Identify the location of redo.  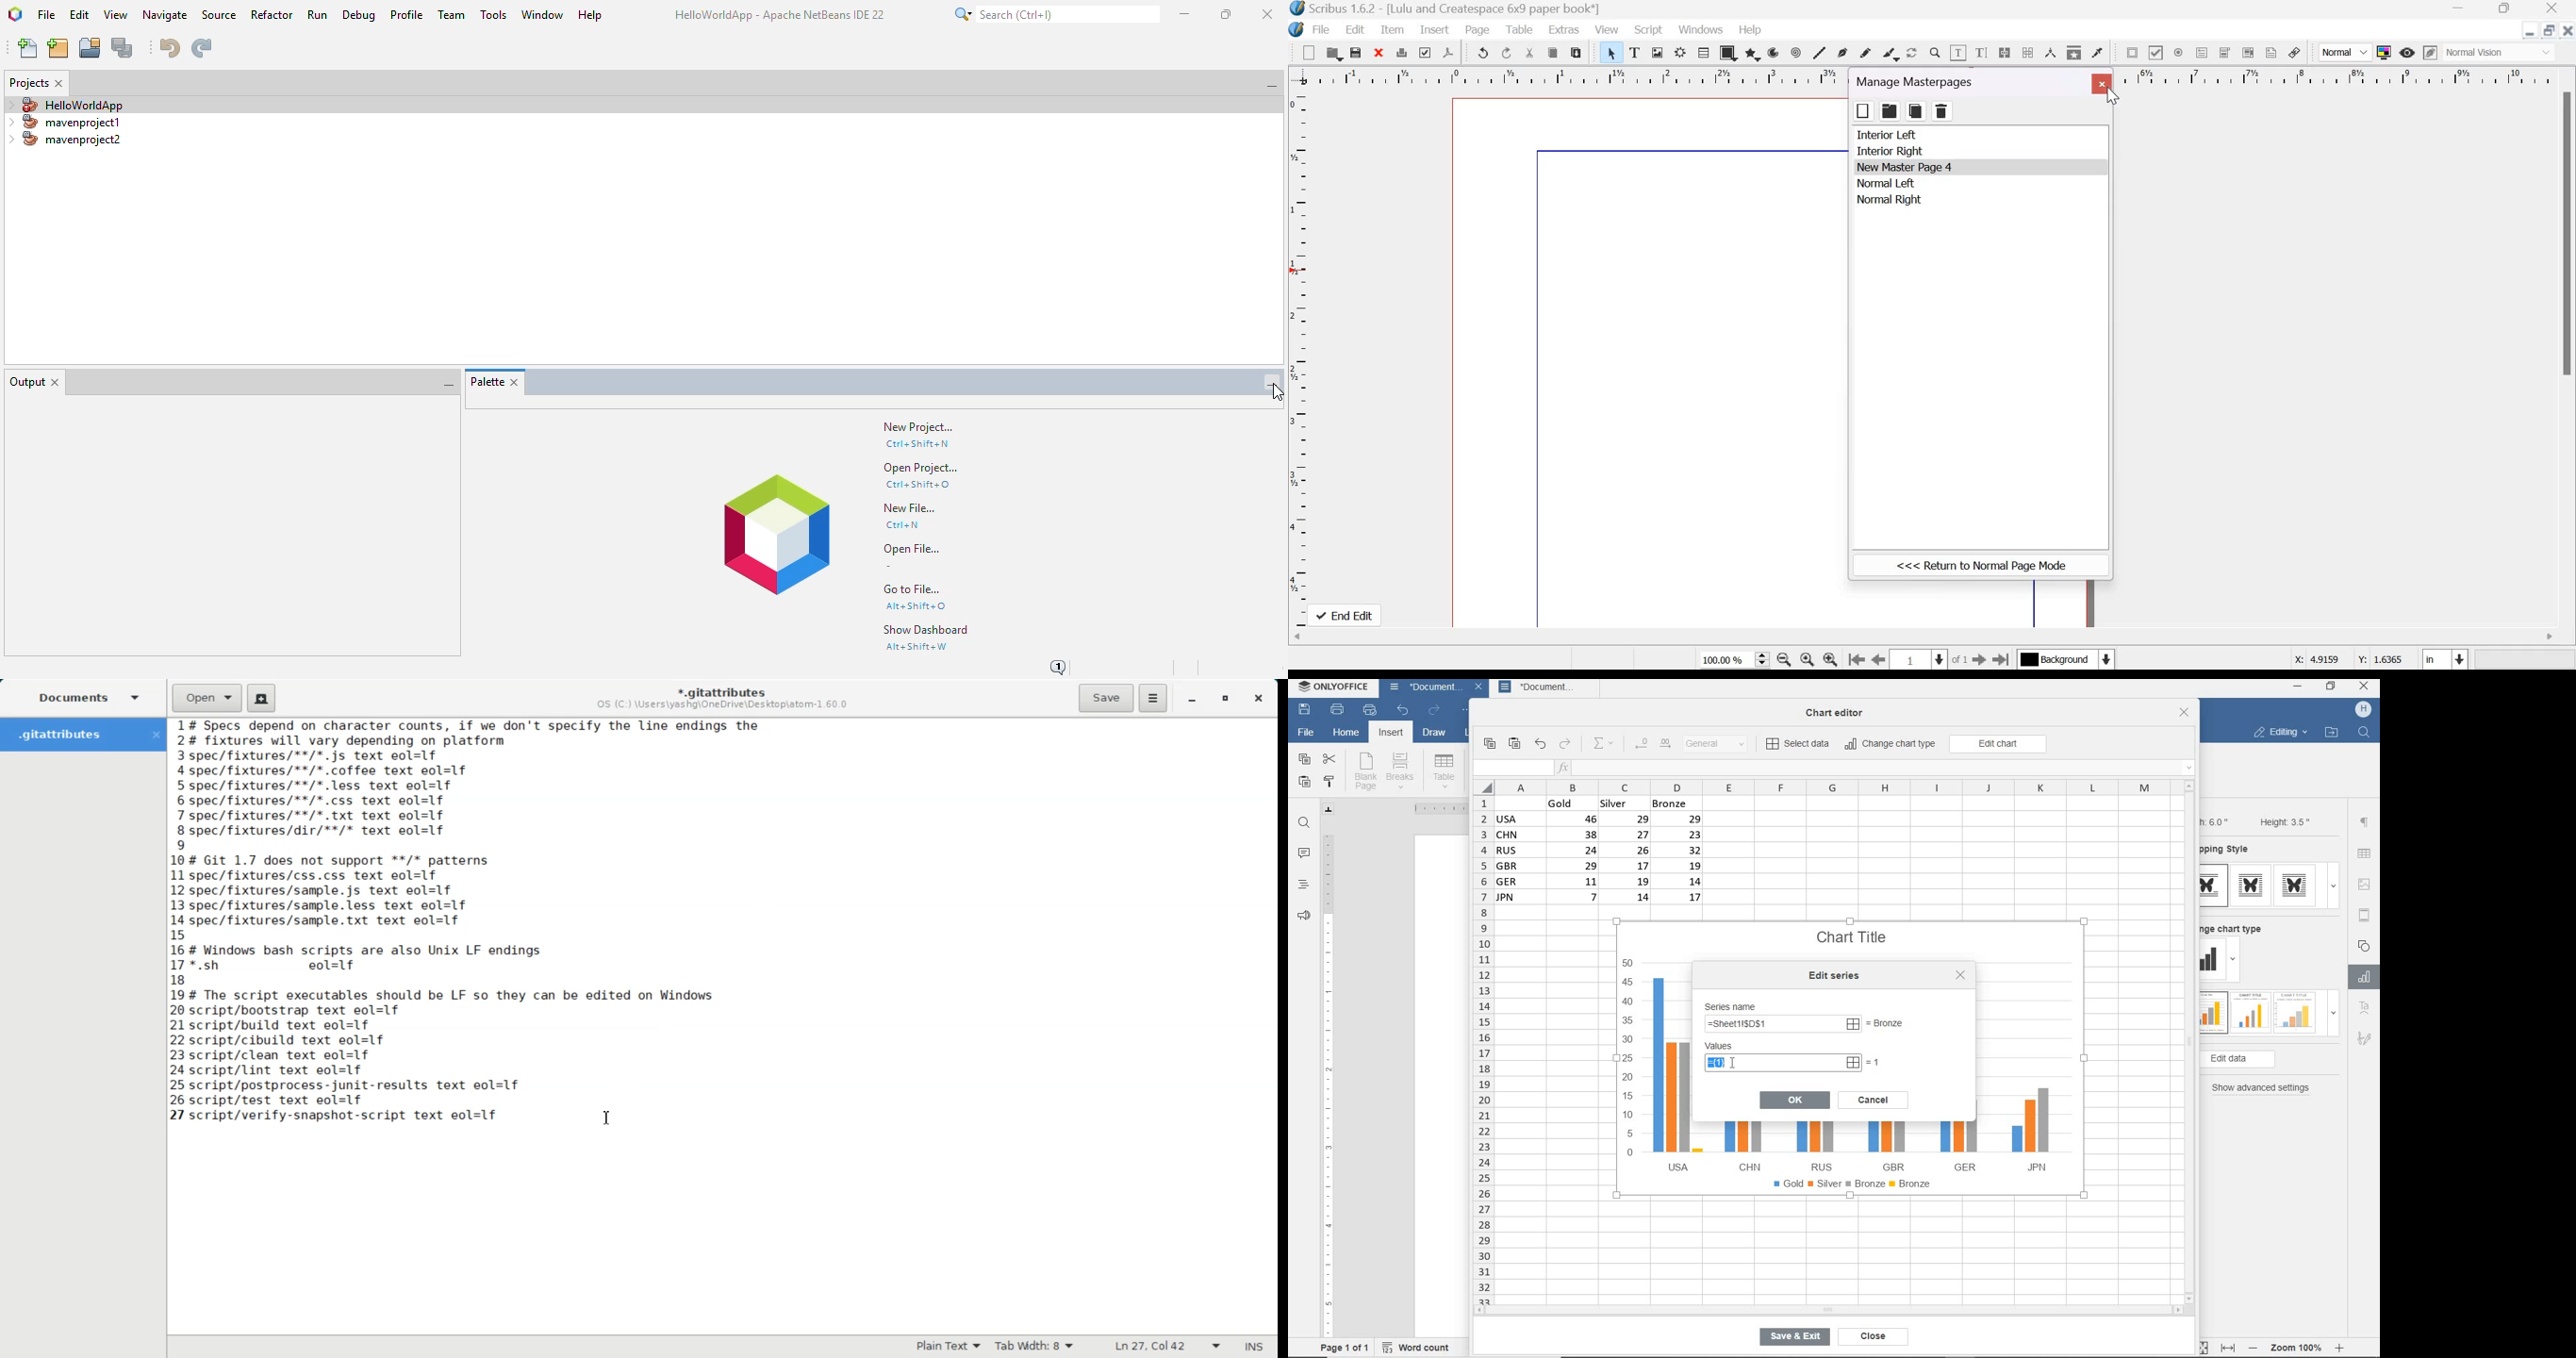
(1434, 711).